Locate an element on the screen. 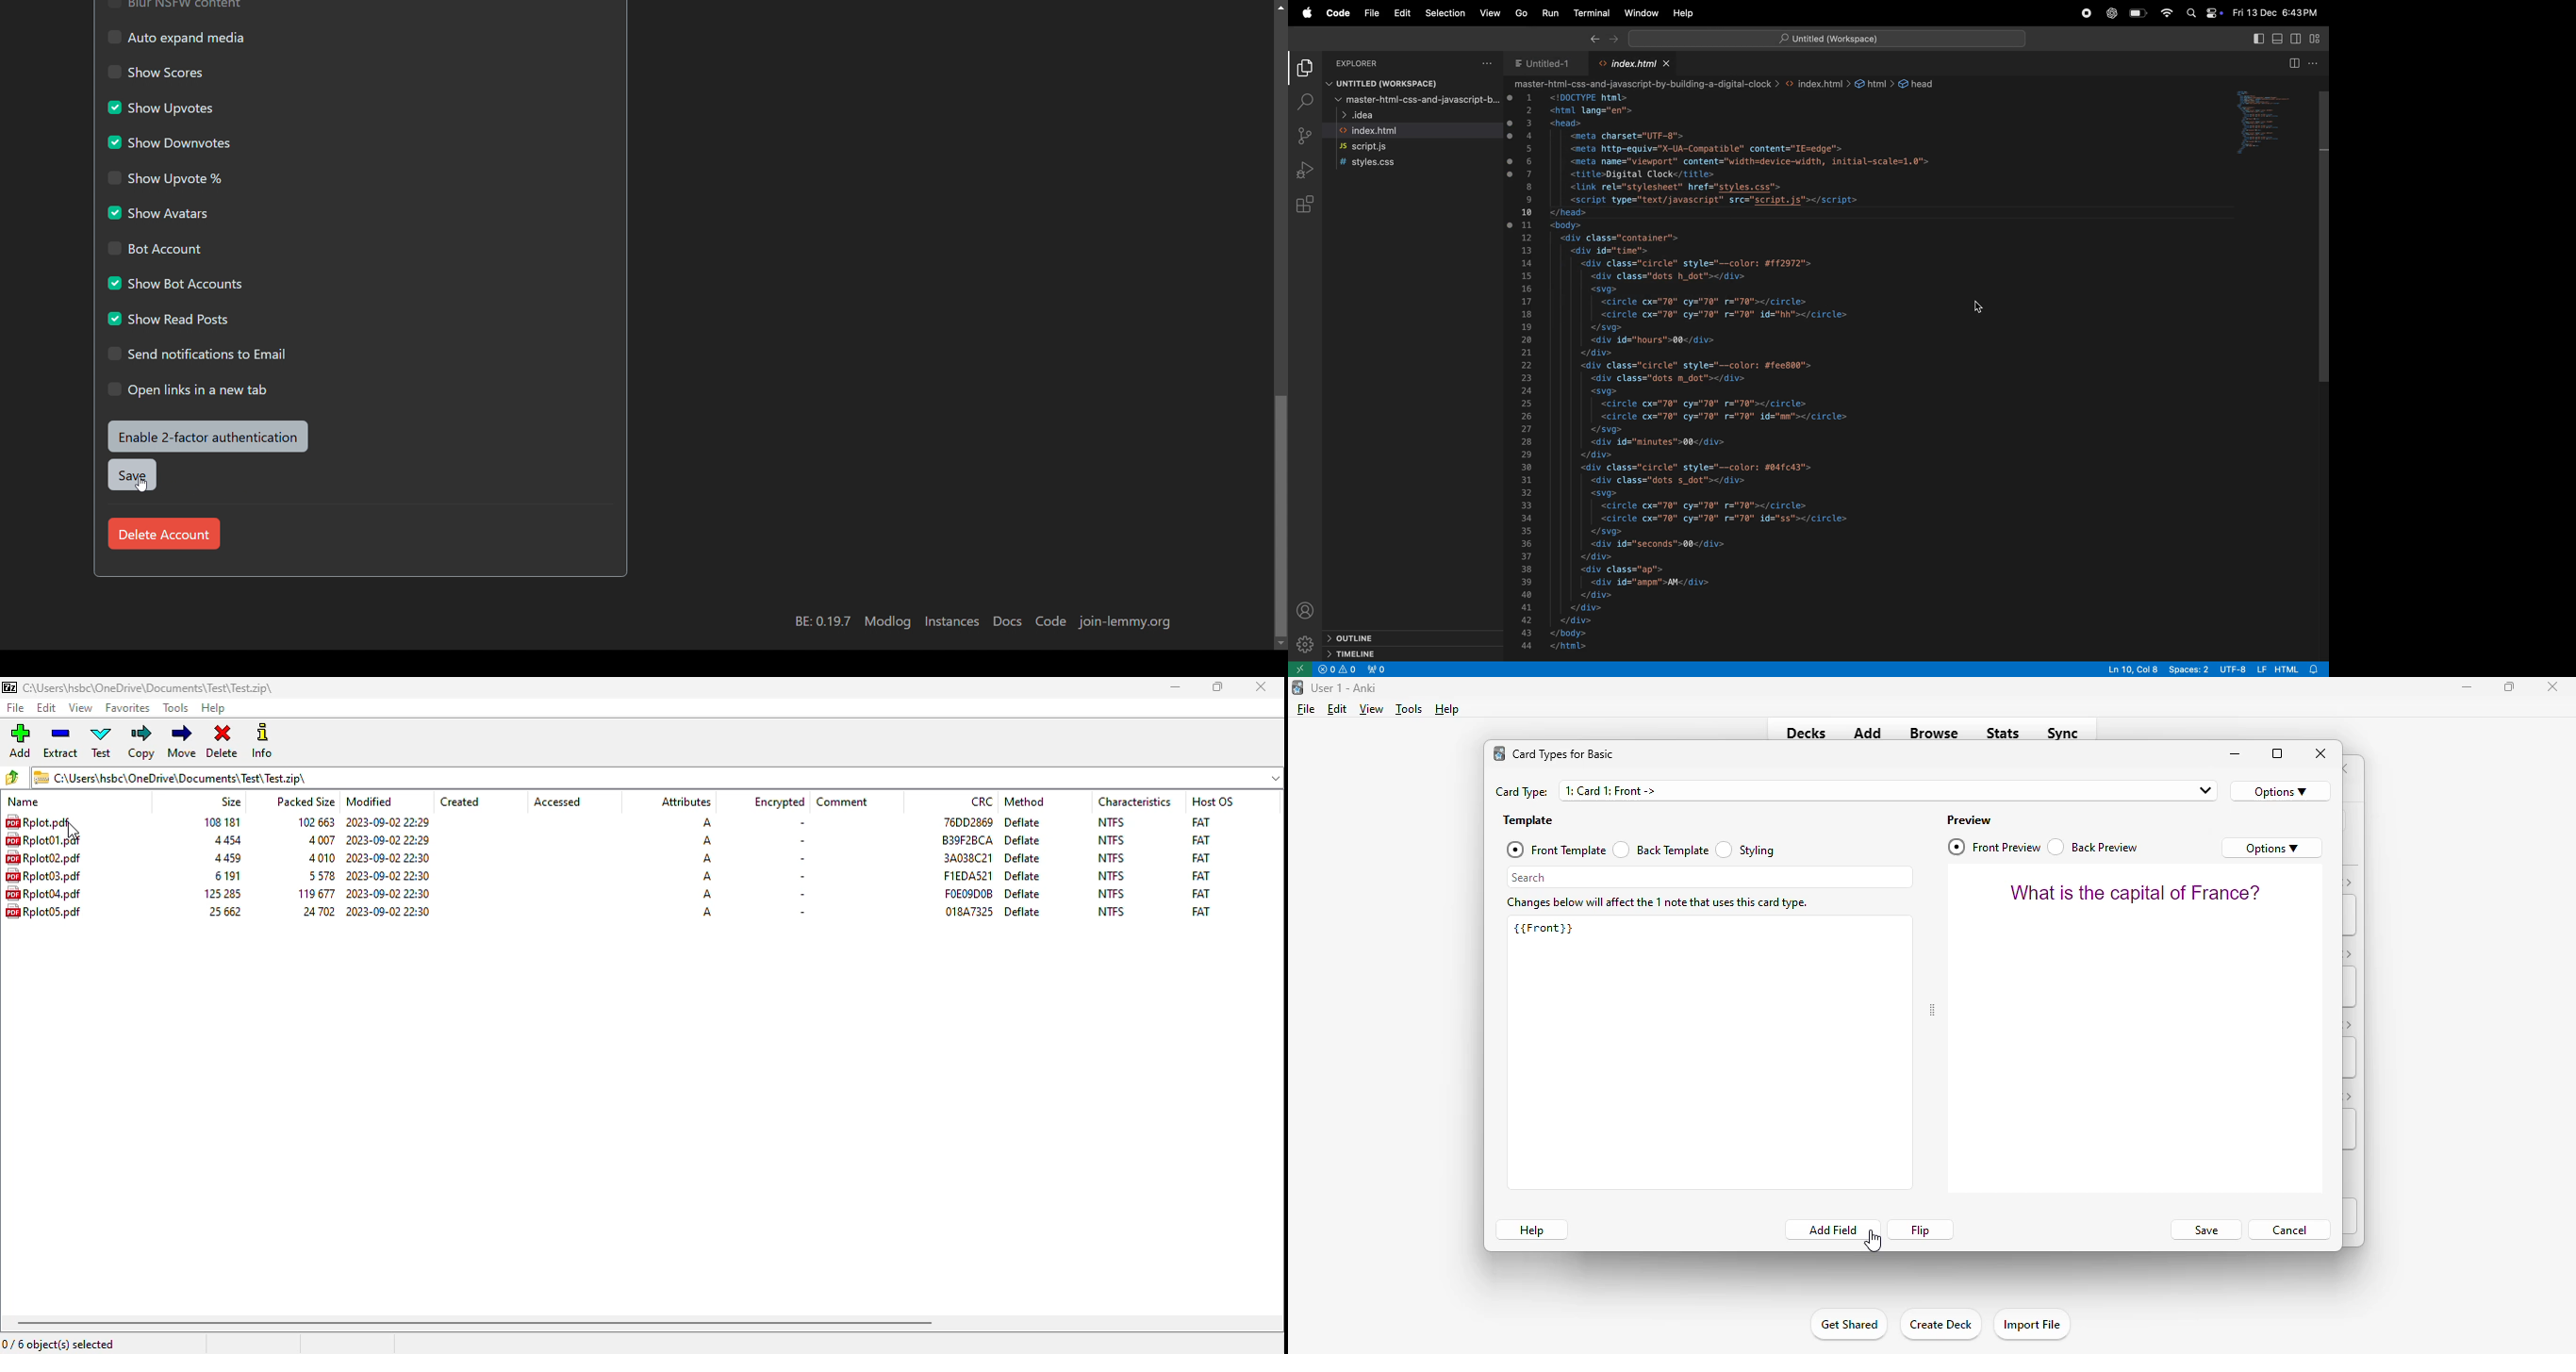  copy is located at coordinates (143, 742).